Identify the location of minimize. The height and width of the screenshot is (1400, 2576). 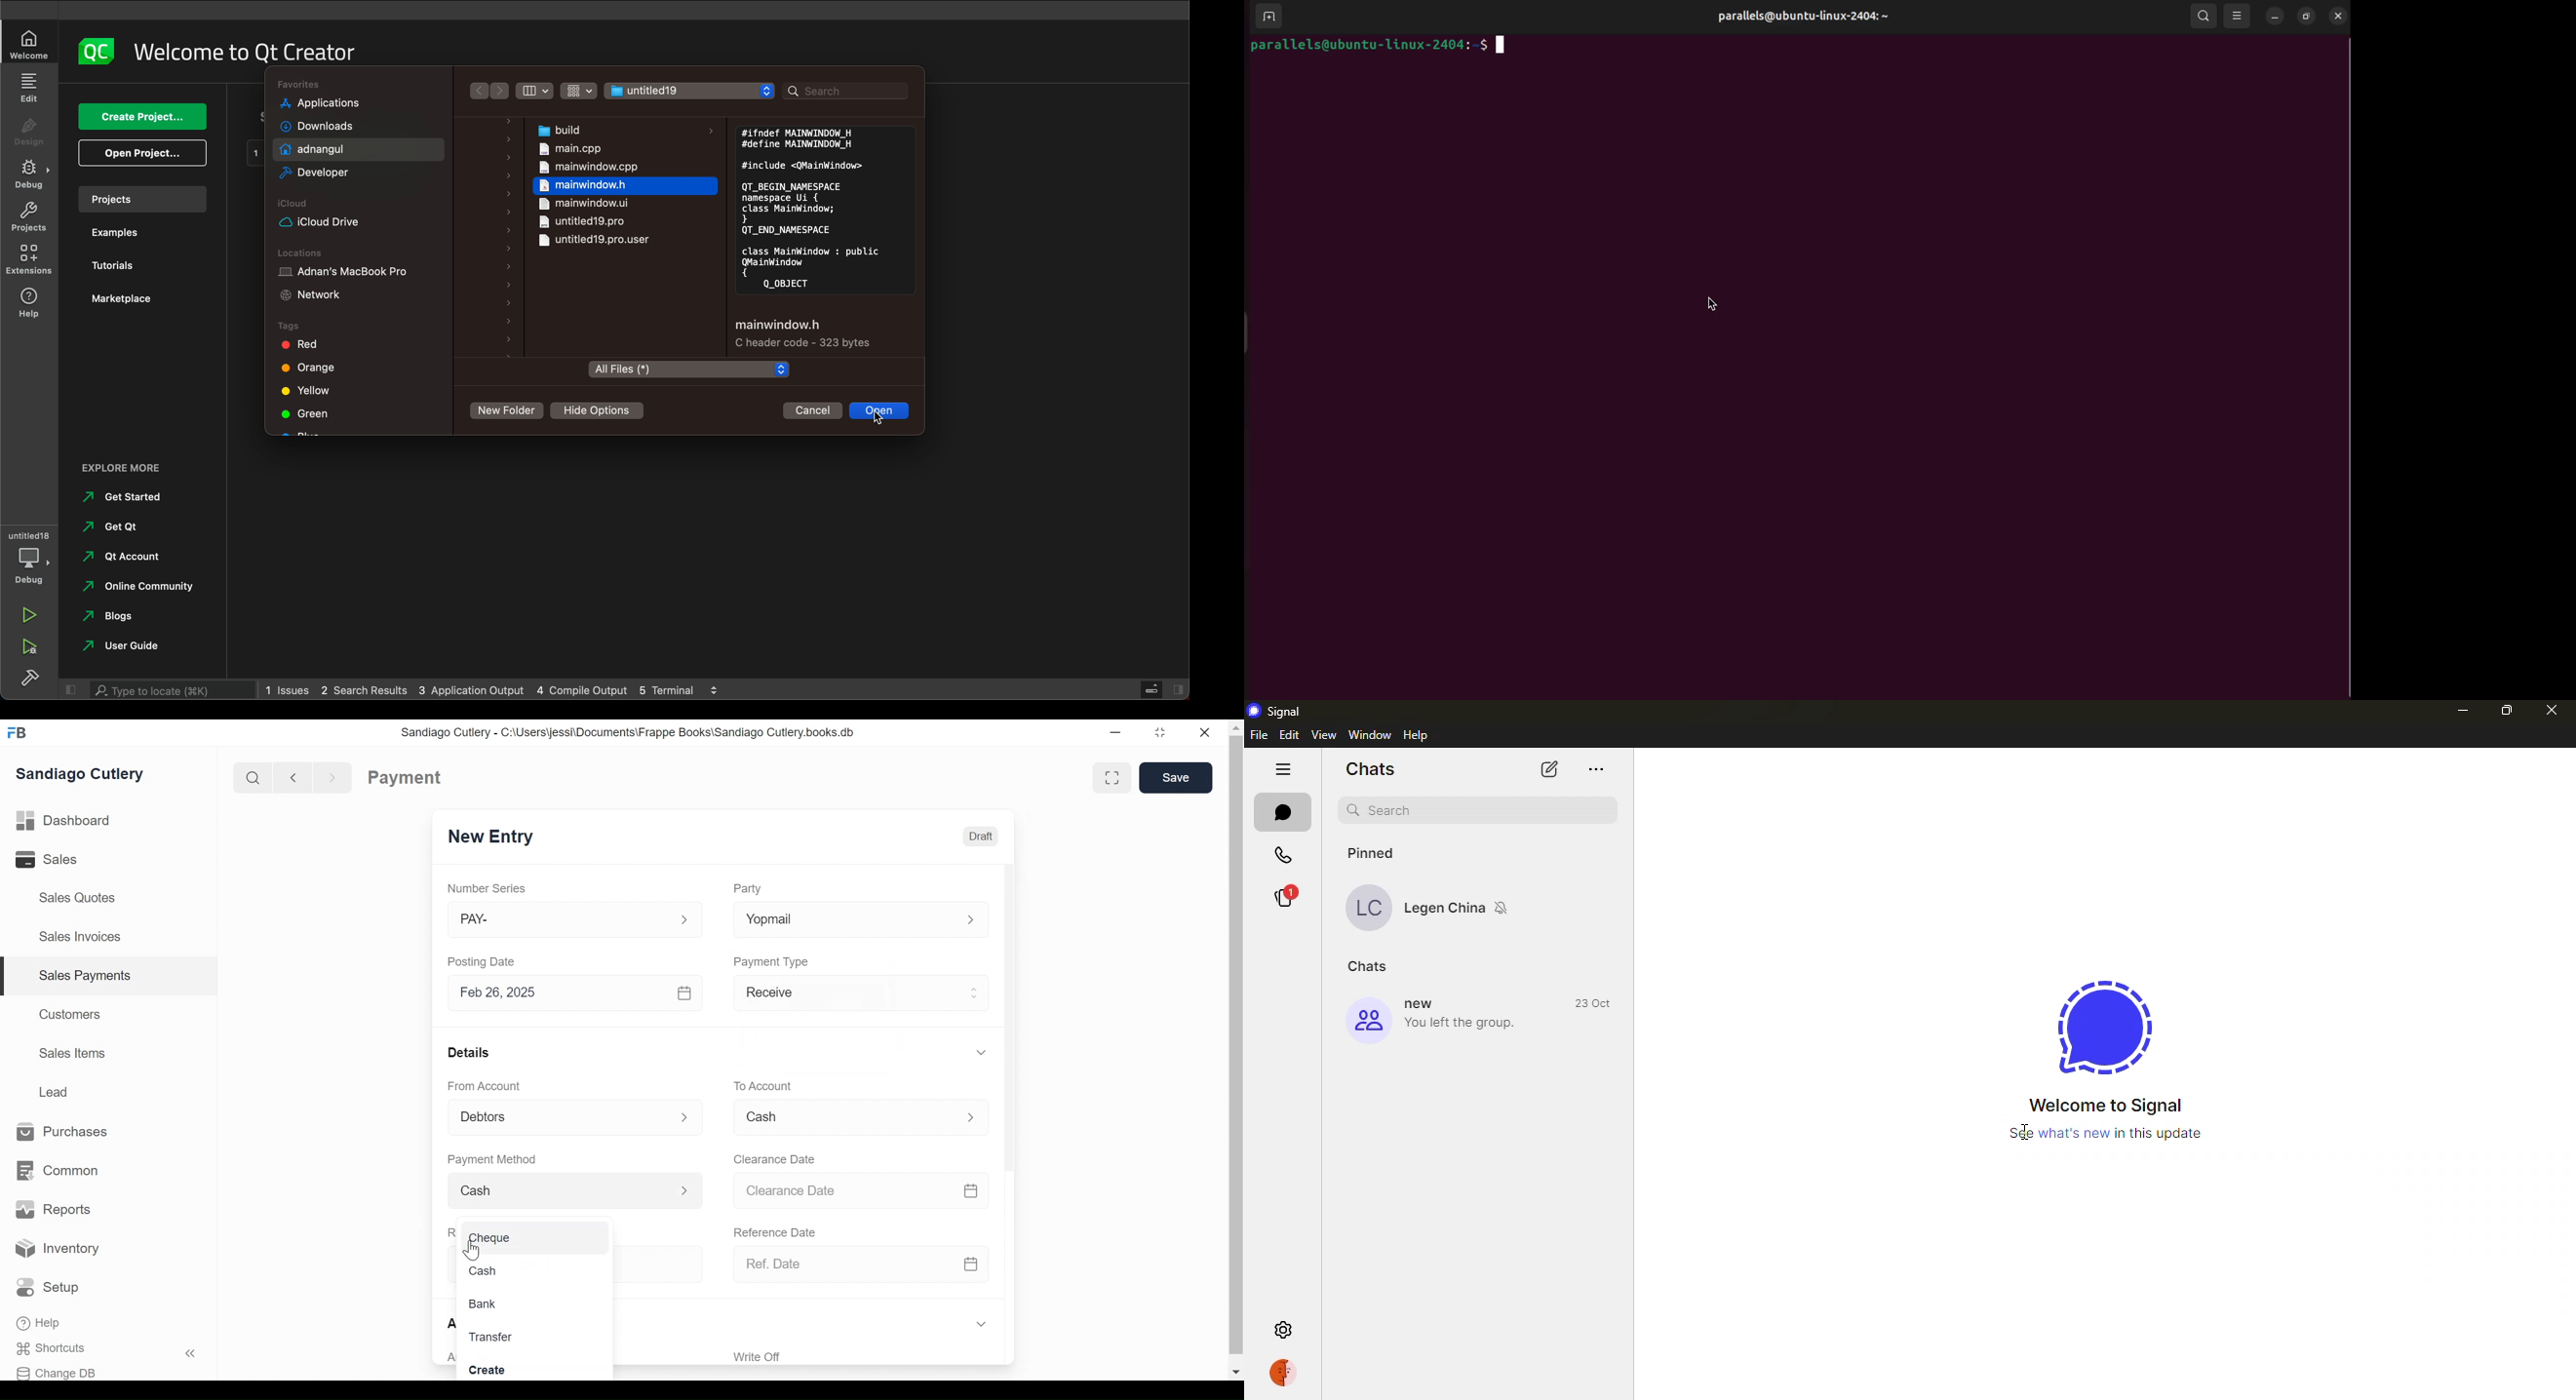
(2460, 710).